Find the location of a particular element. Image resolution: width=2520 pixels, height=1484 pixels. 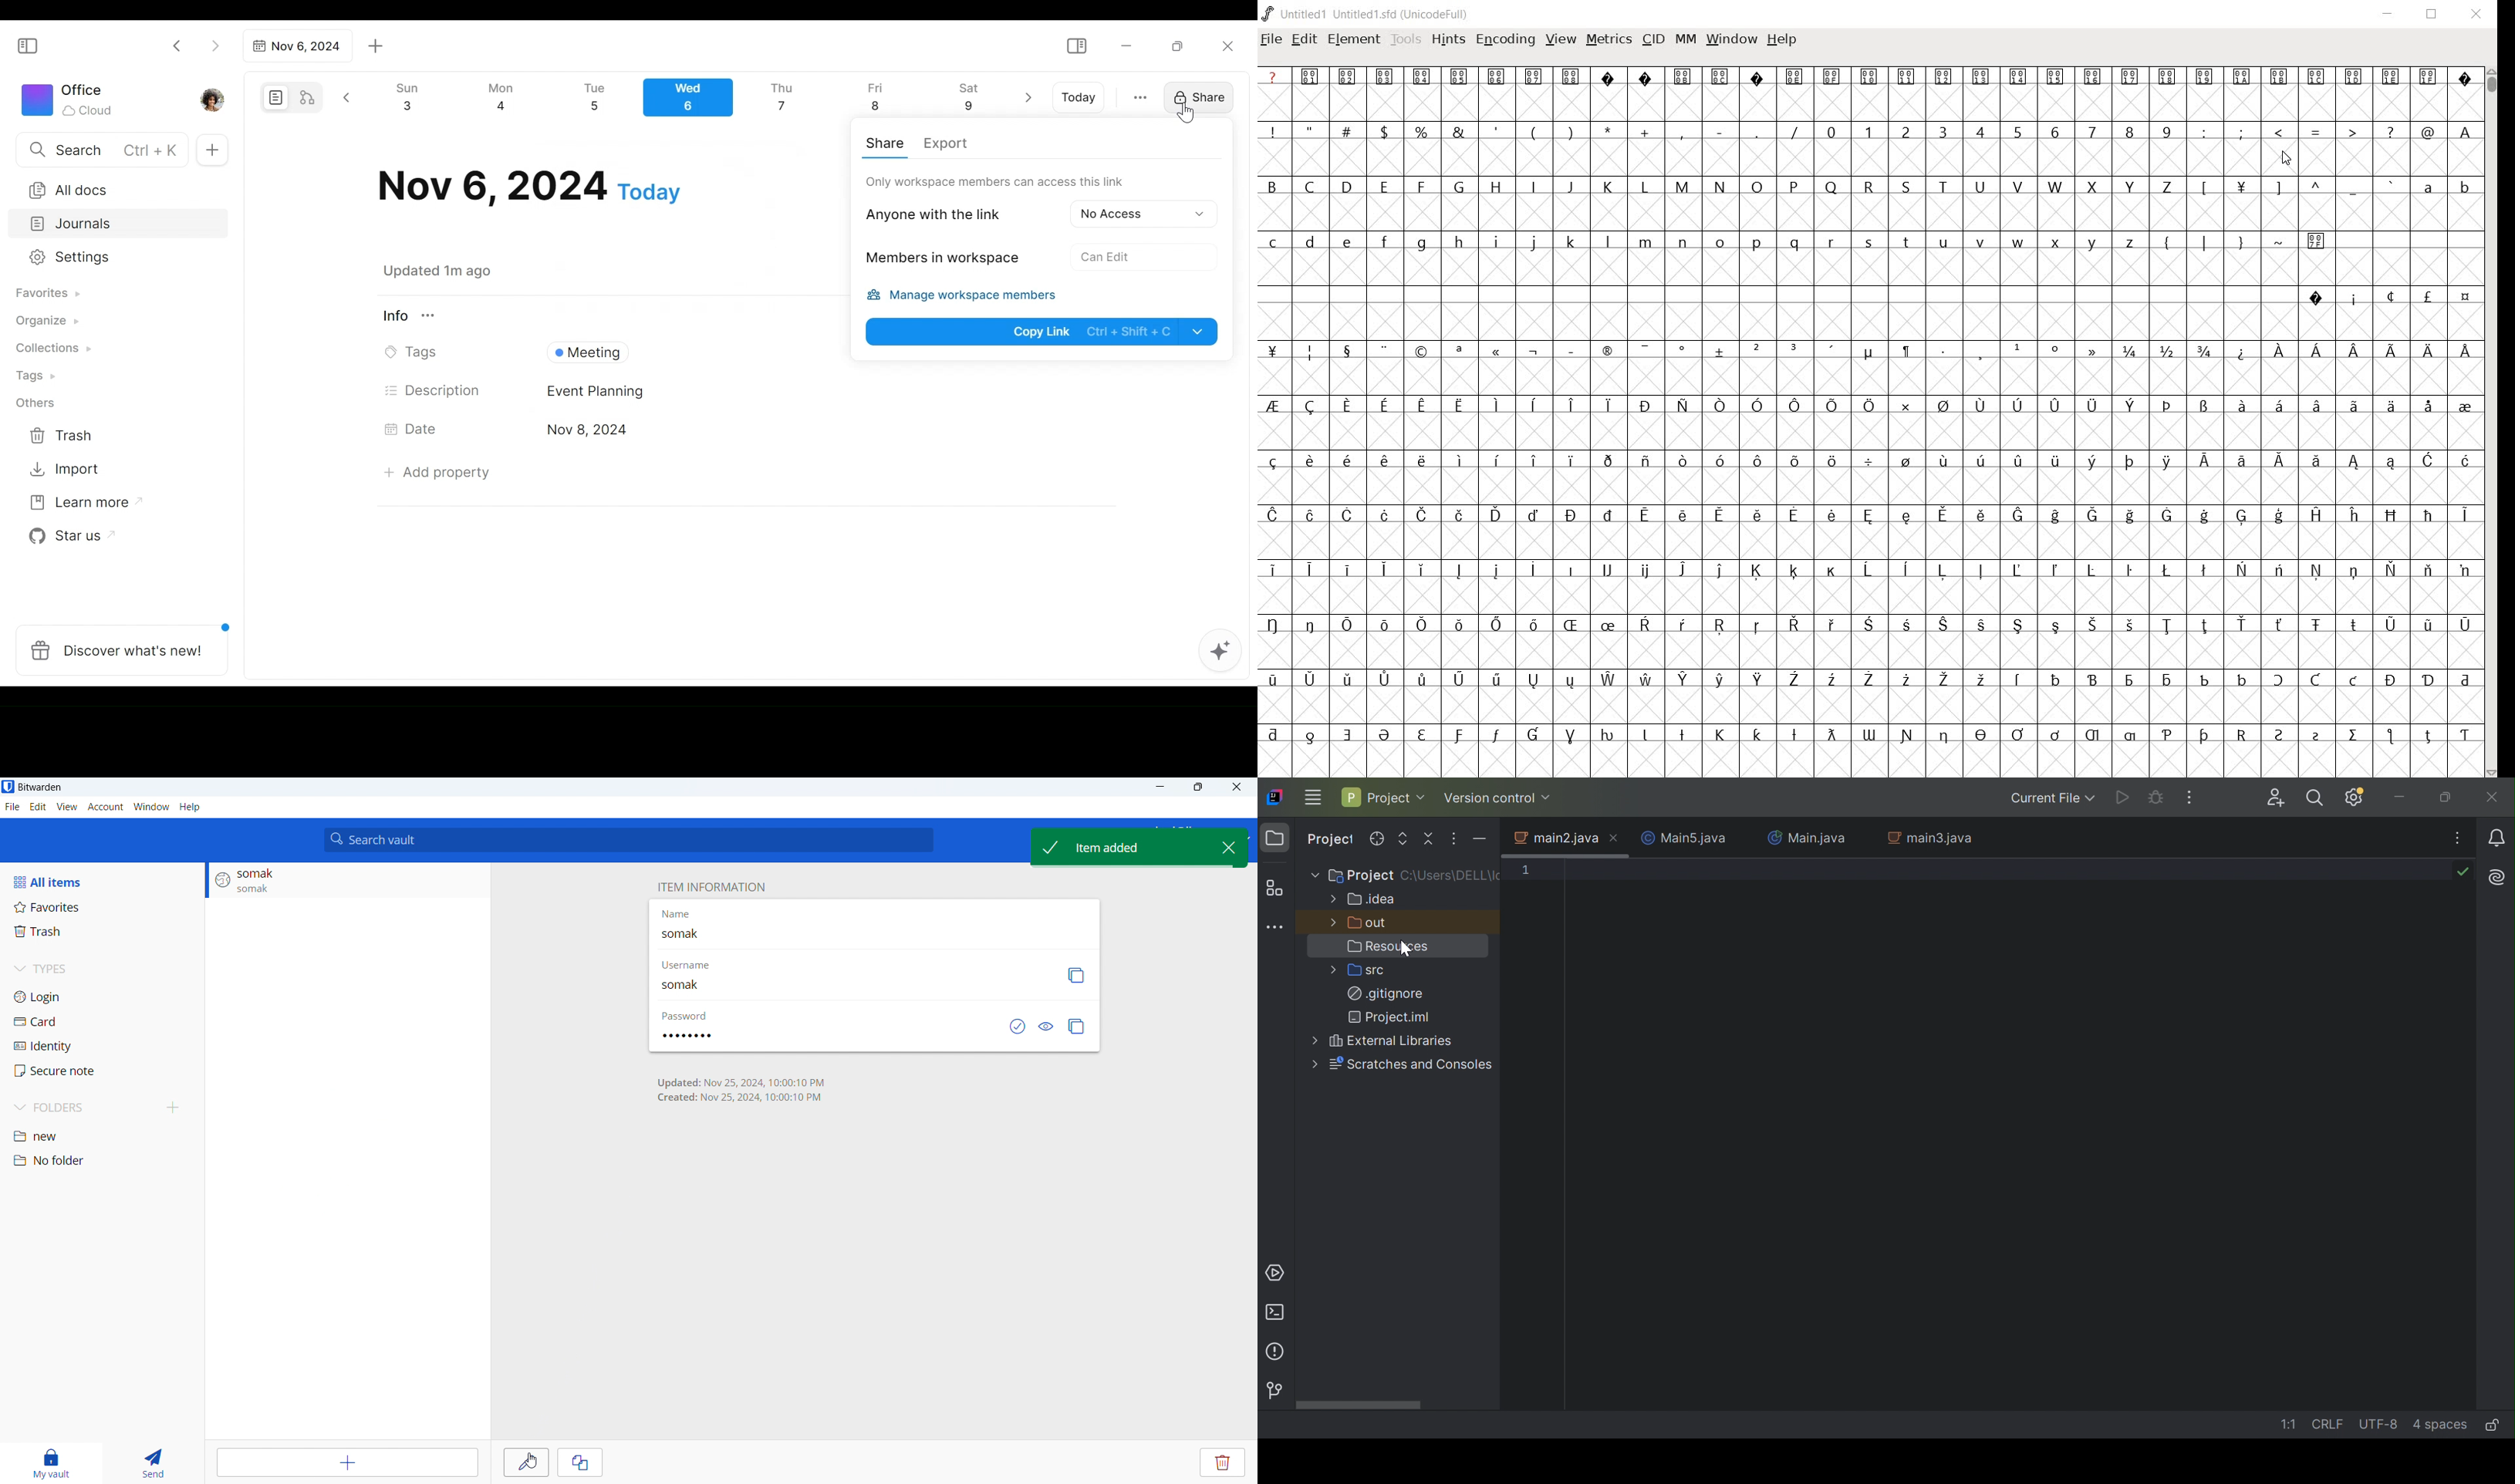

Share is located at coordinates (1195, 96).